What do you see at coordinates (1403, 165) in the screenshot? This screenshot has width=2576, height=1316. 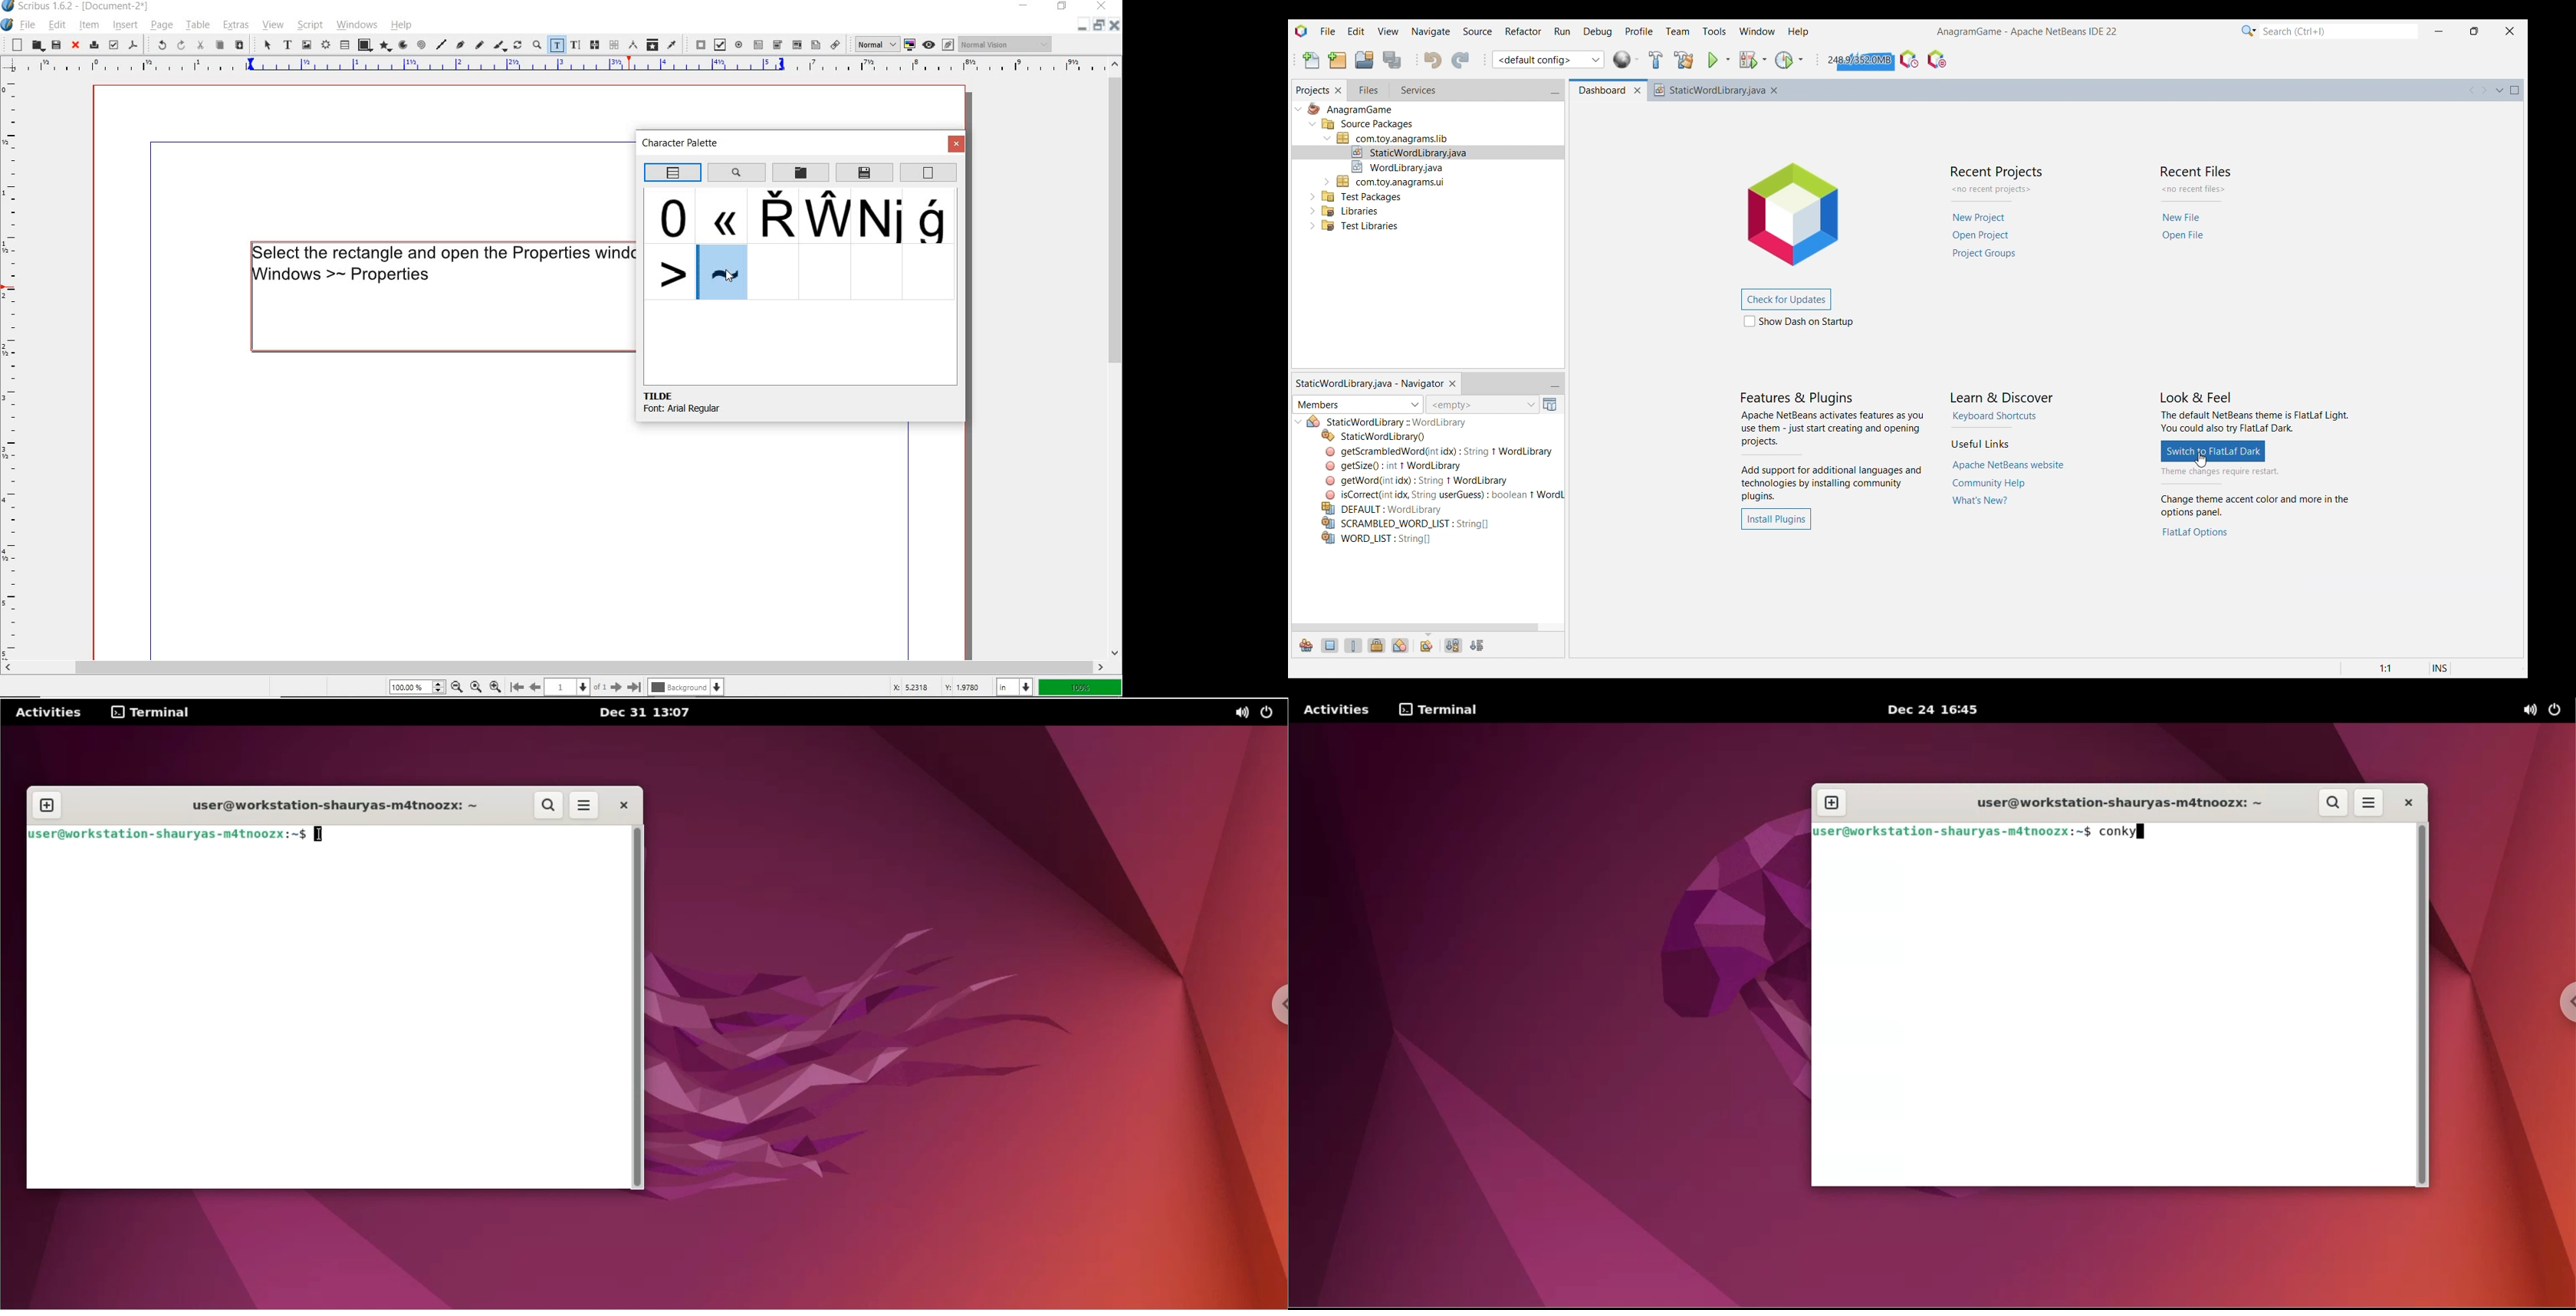 I see `` at bounding box center [1403, 165].